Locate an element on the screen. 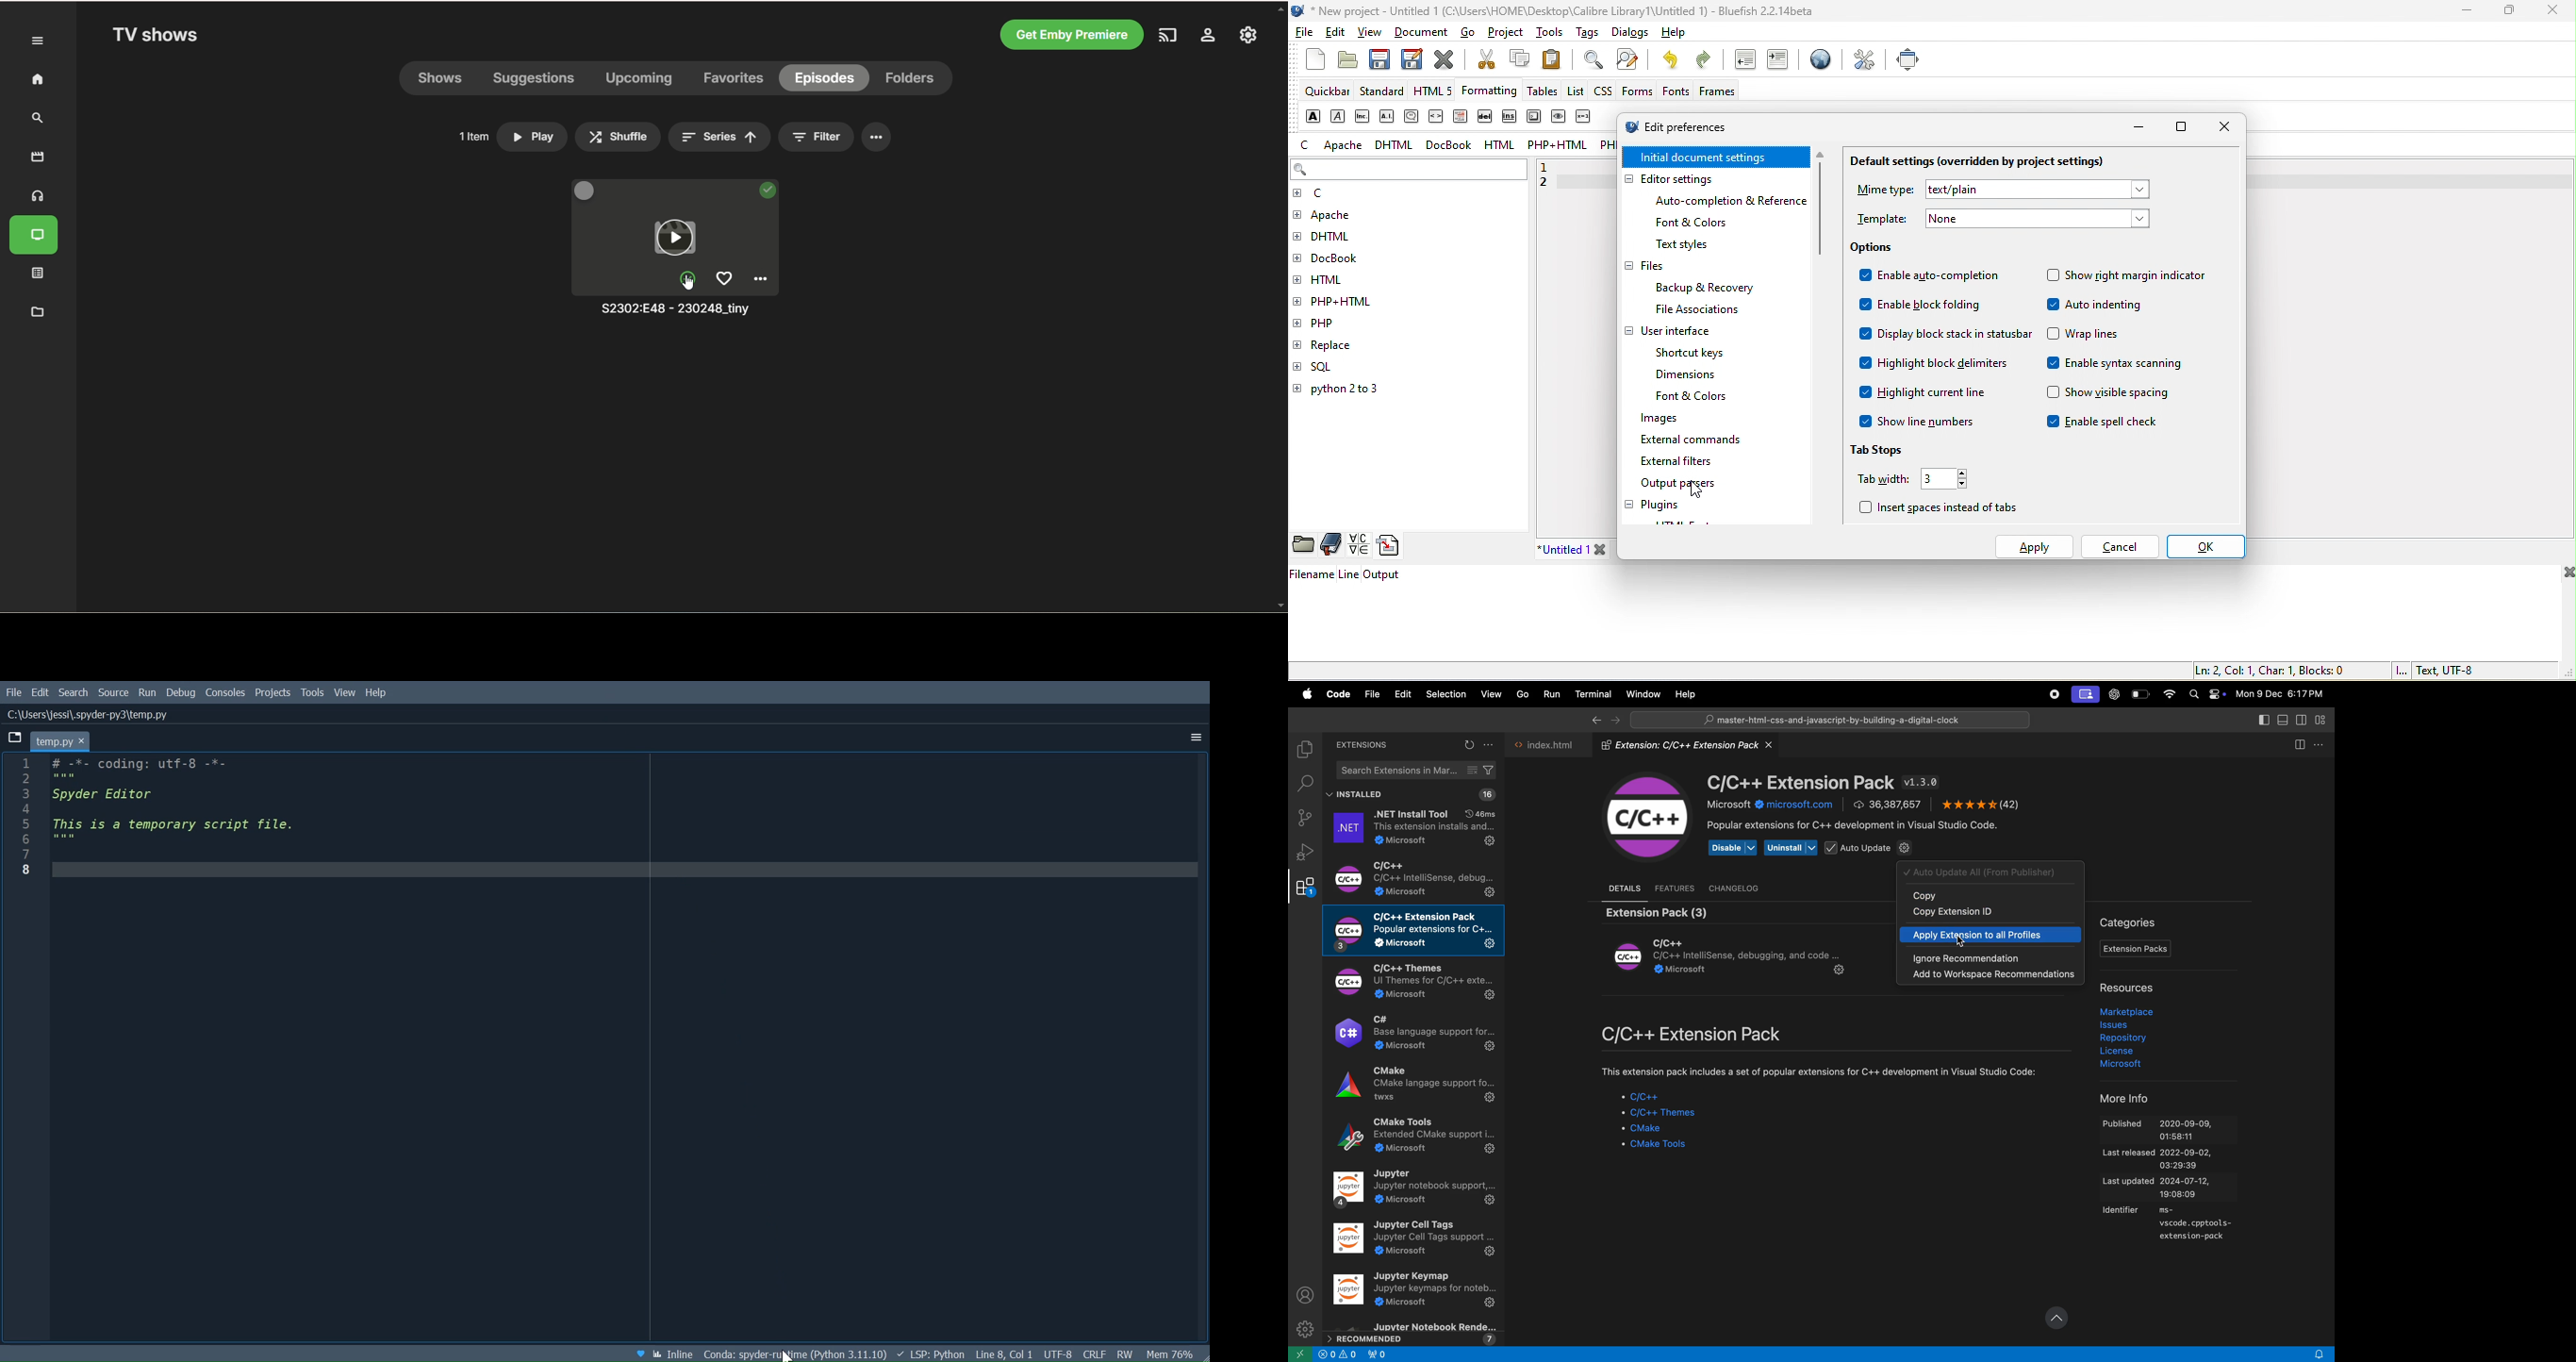 The image size is (2576, 1372). show visible spacing is located at coordinates (2108, 392).